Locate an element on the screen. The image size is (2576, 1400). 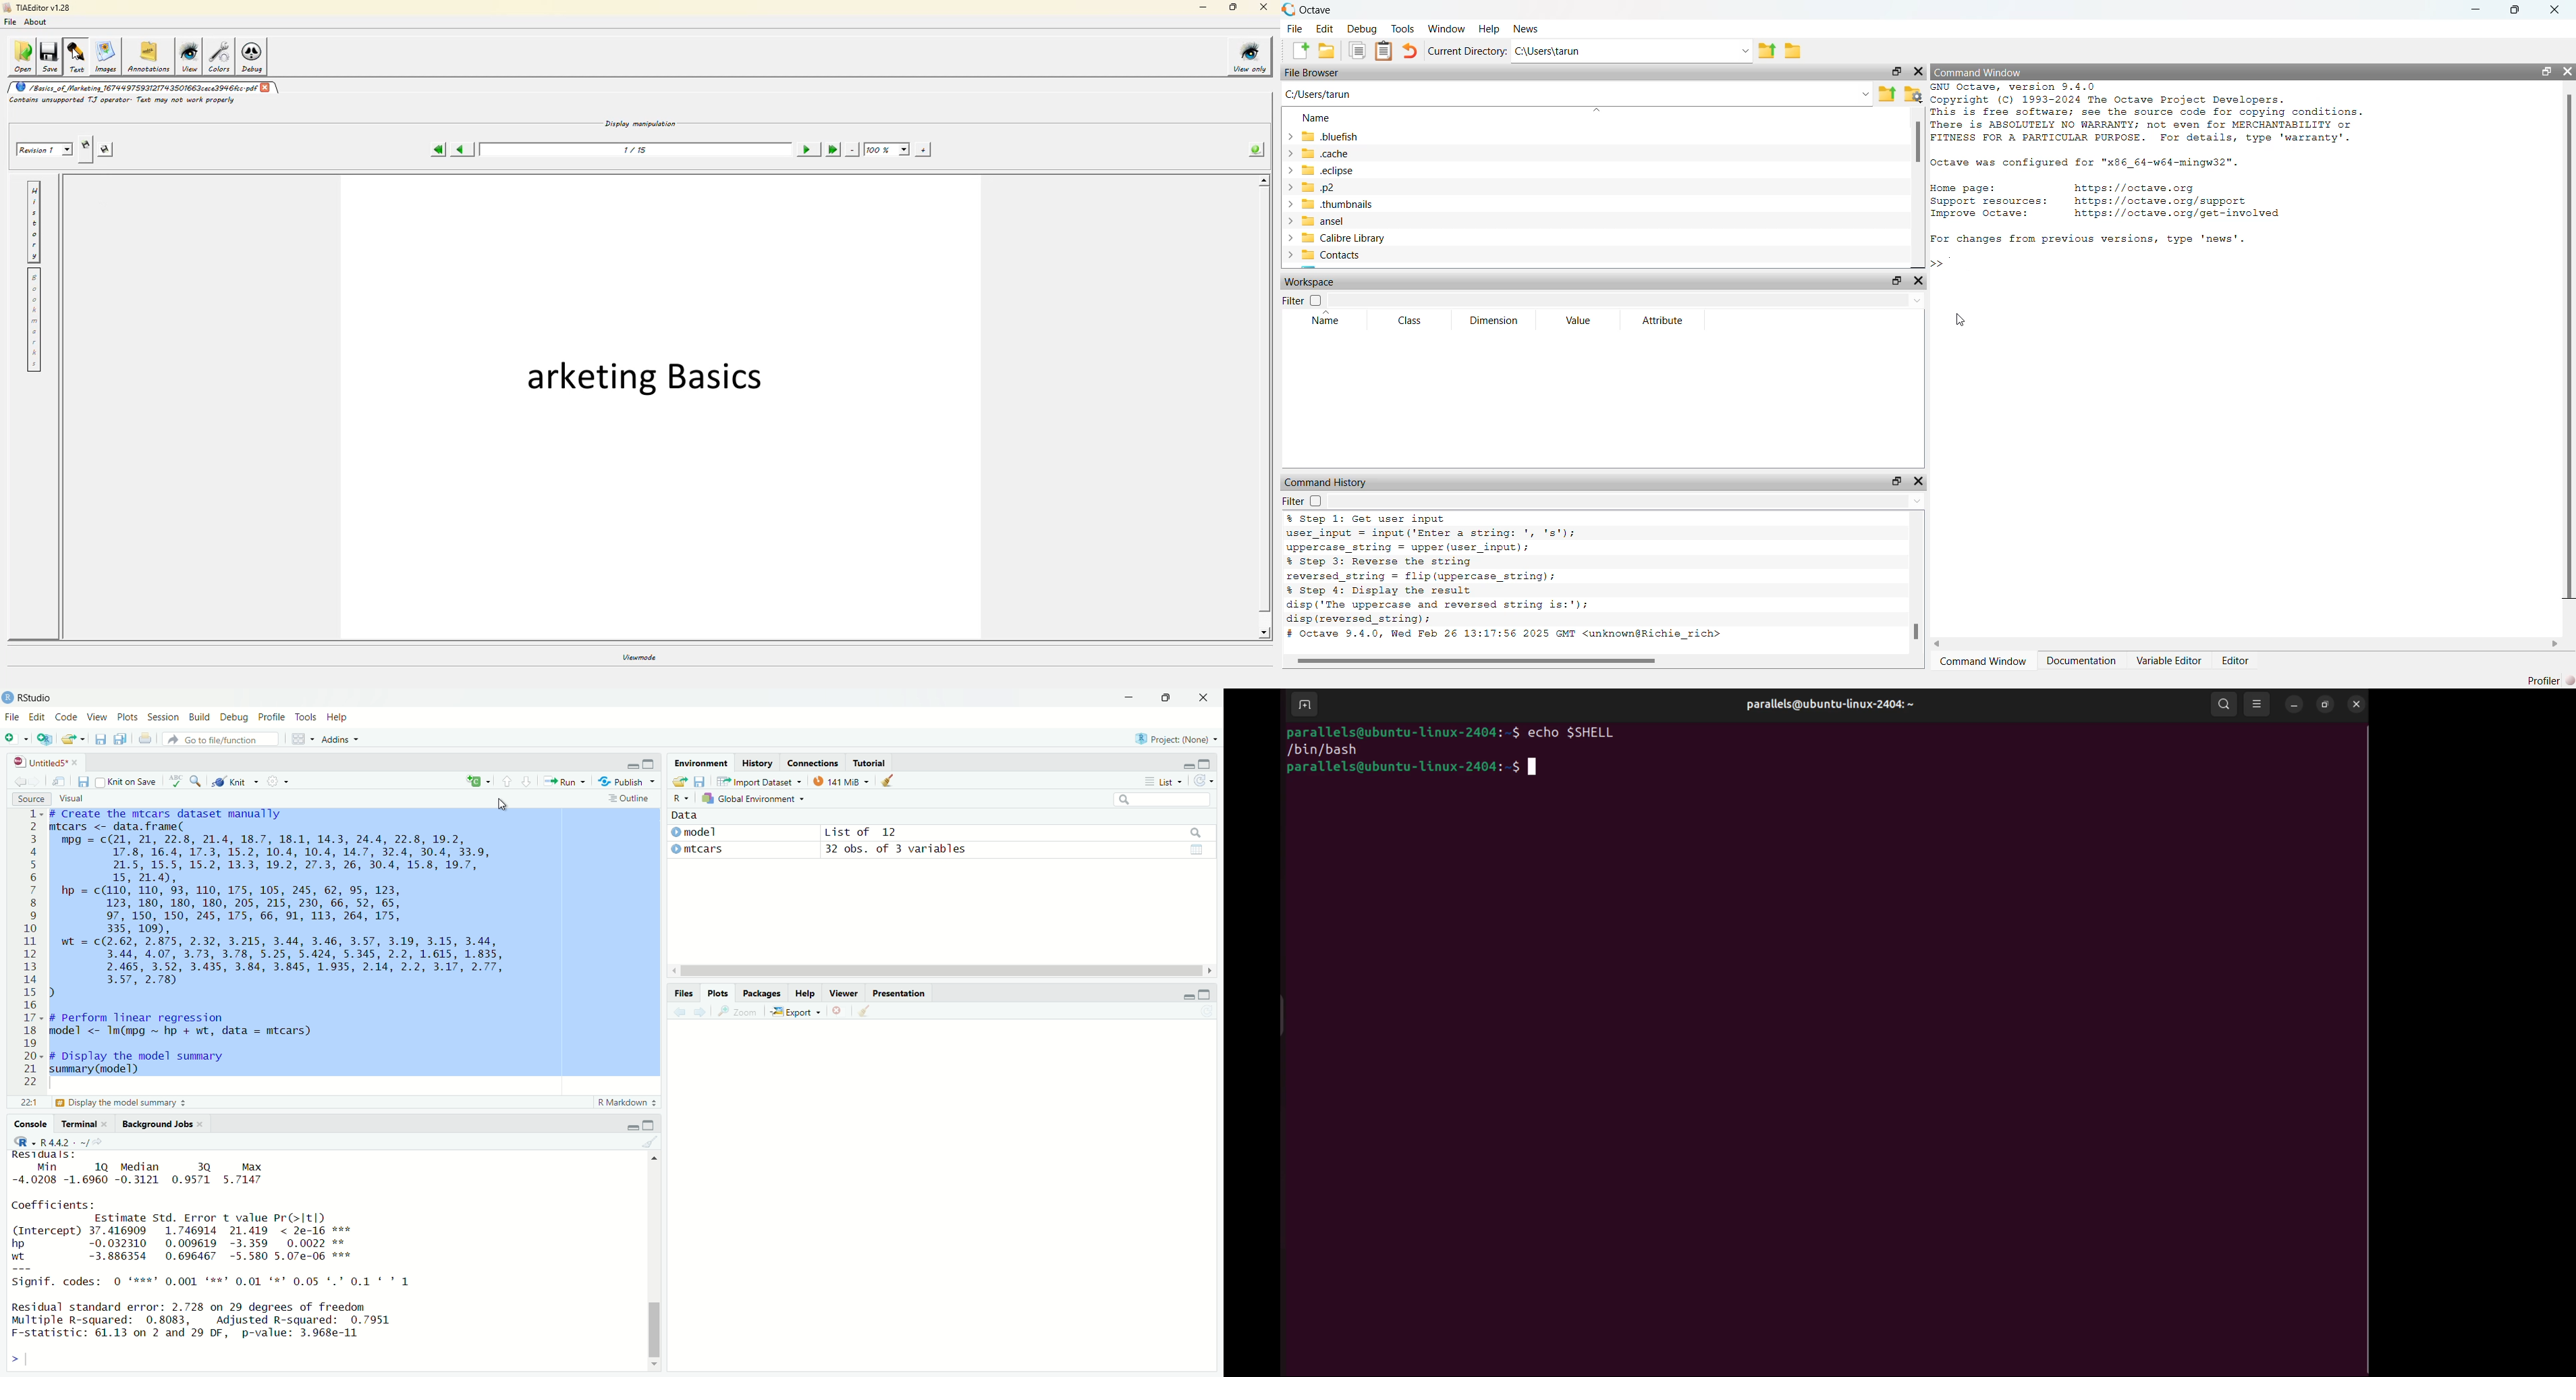
show in new window is located at coordinates (57, 783).